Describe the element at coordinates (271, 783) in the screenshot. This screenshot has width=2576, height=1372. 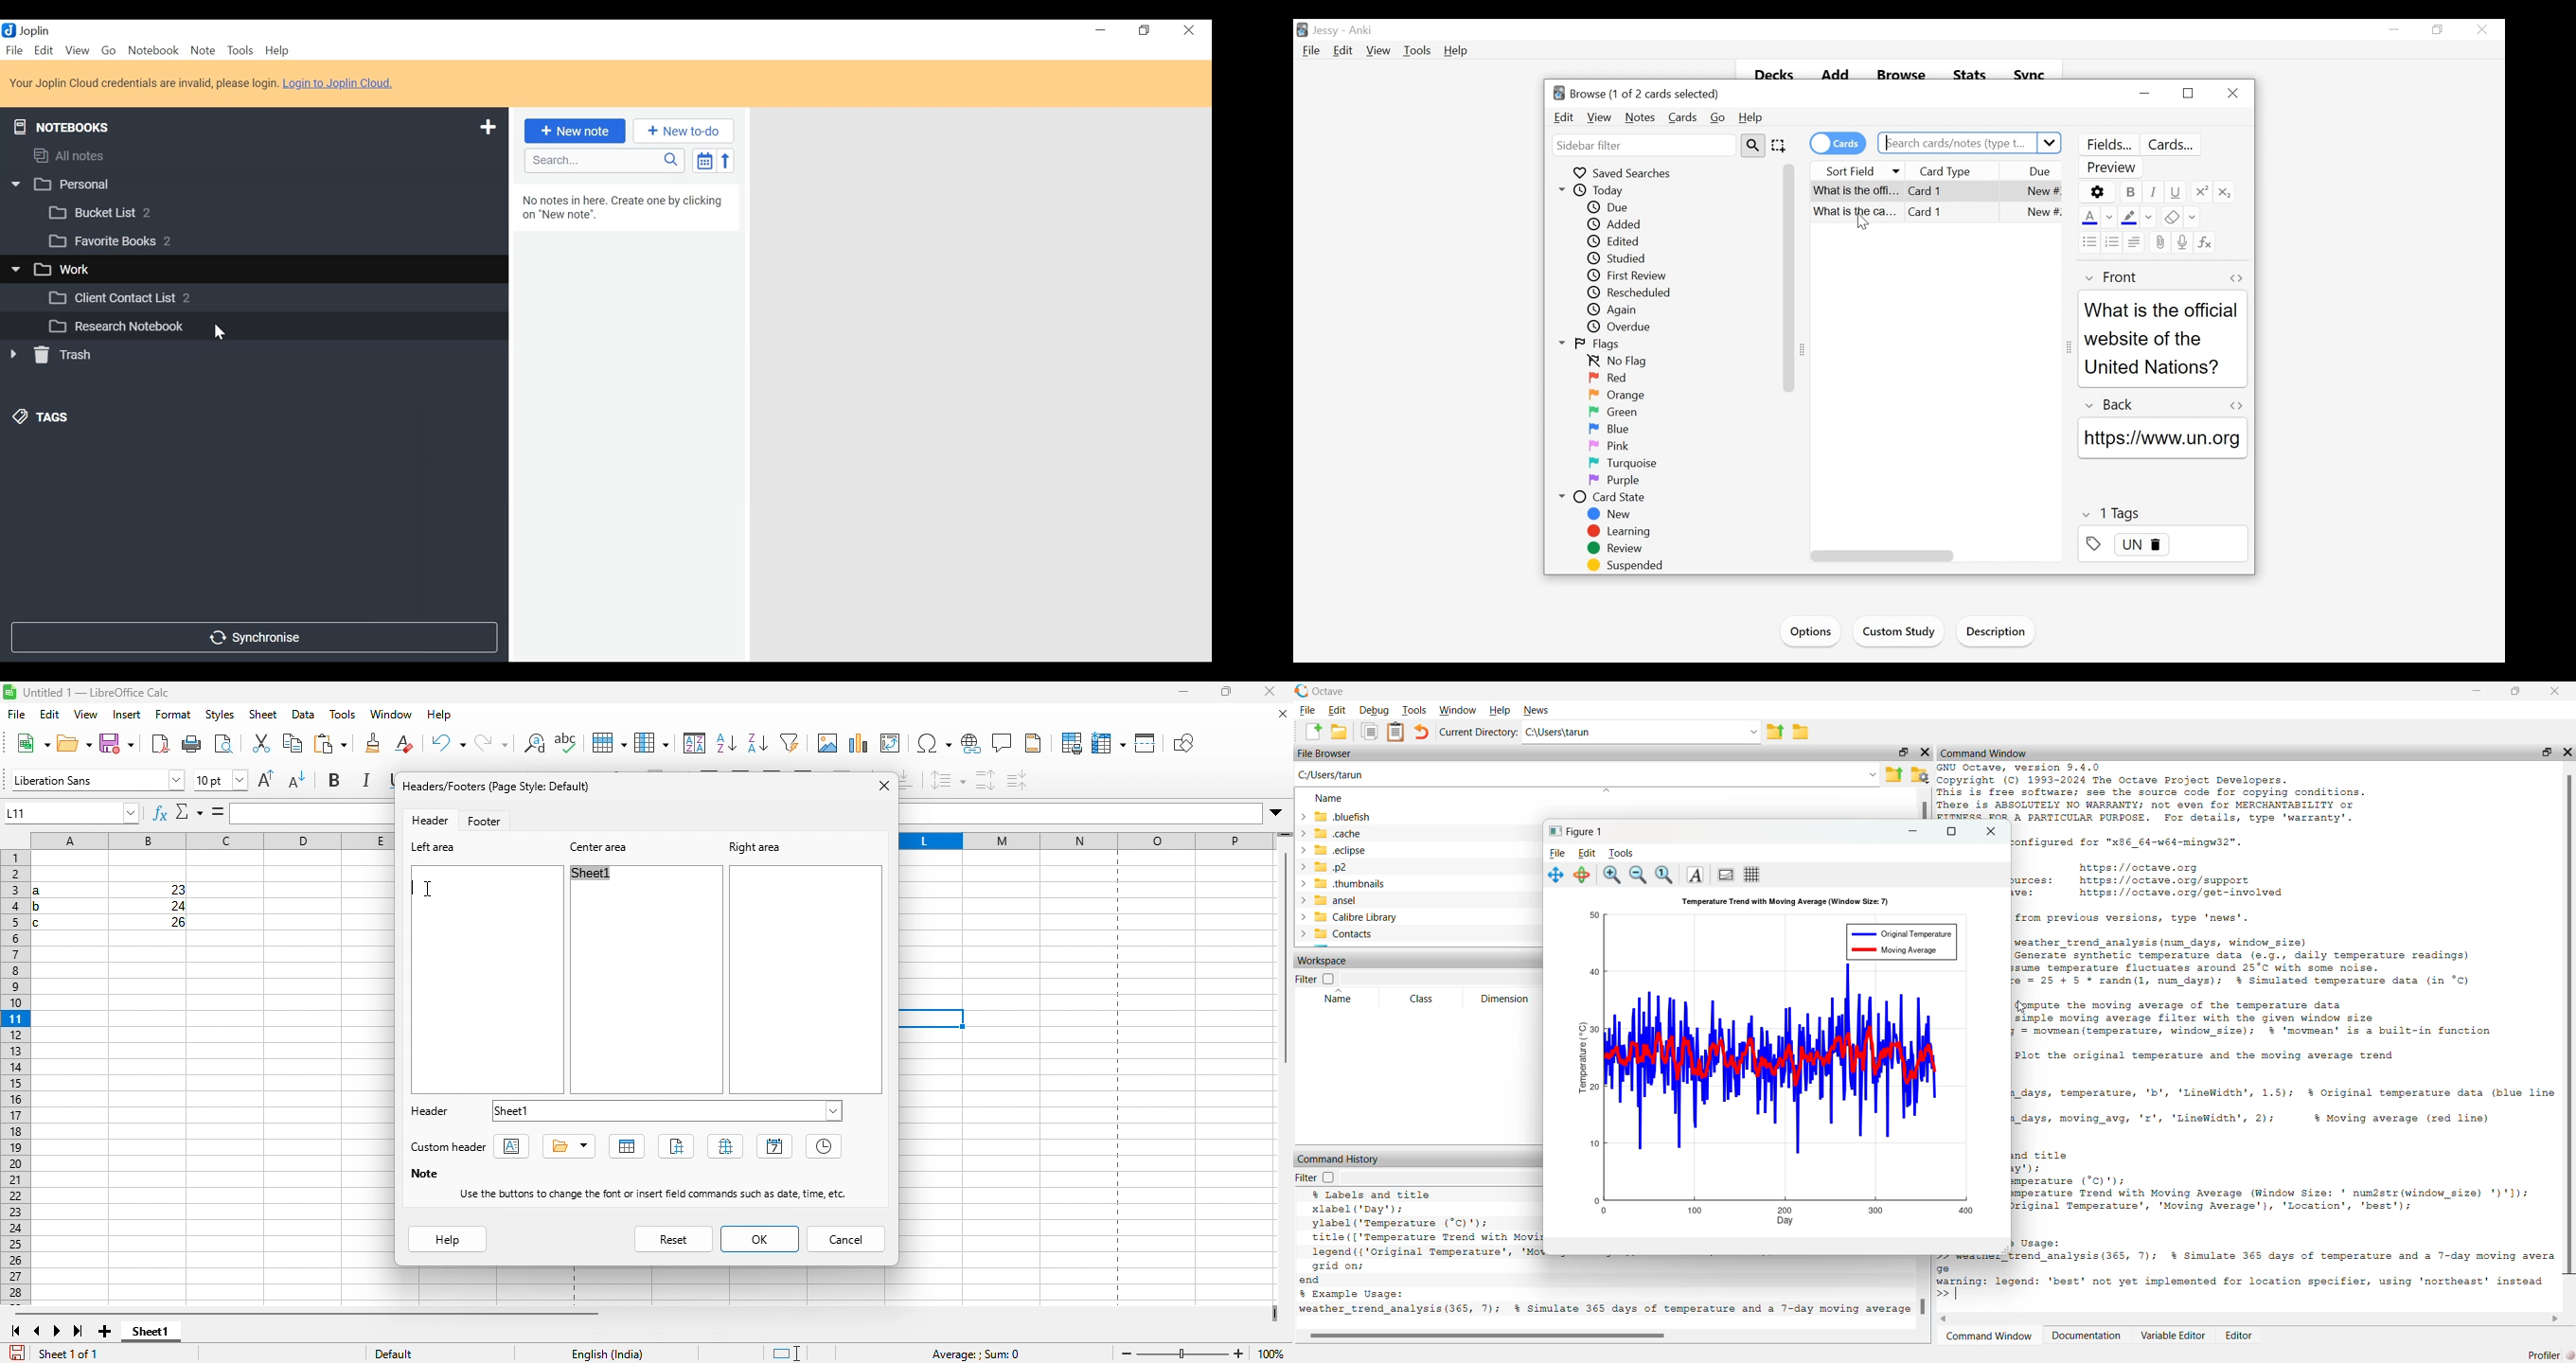
I see `increase font size` at that location.